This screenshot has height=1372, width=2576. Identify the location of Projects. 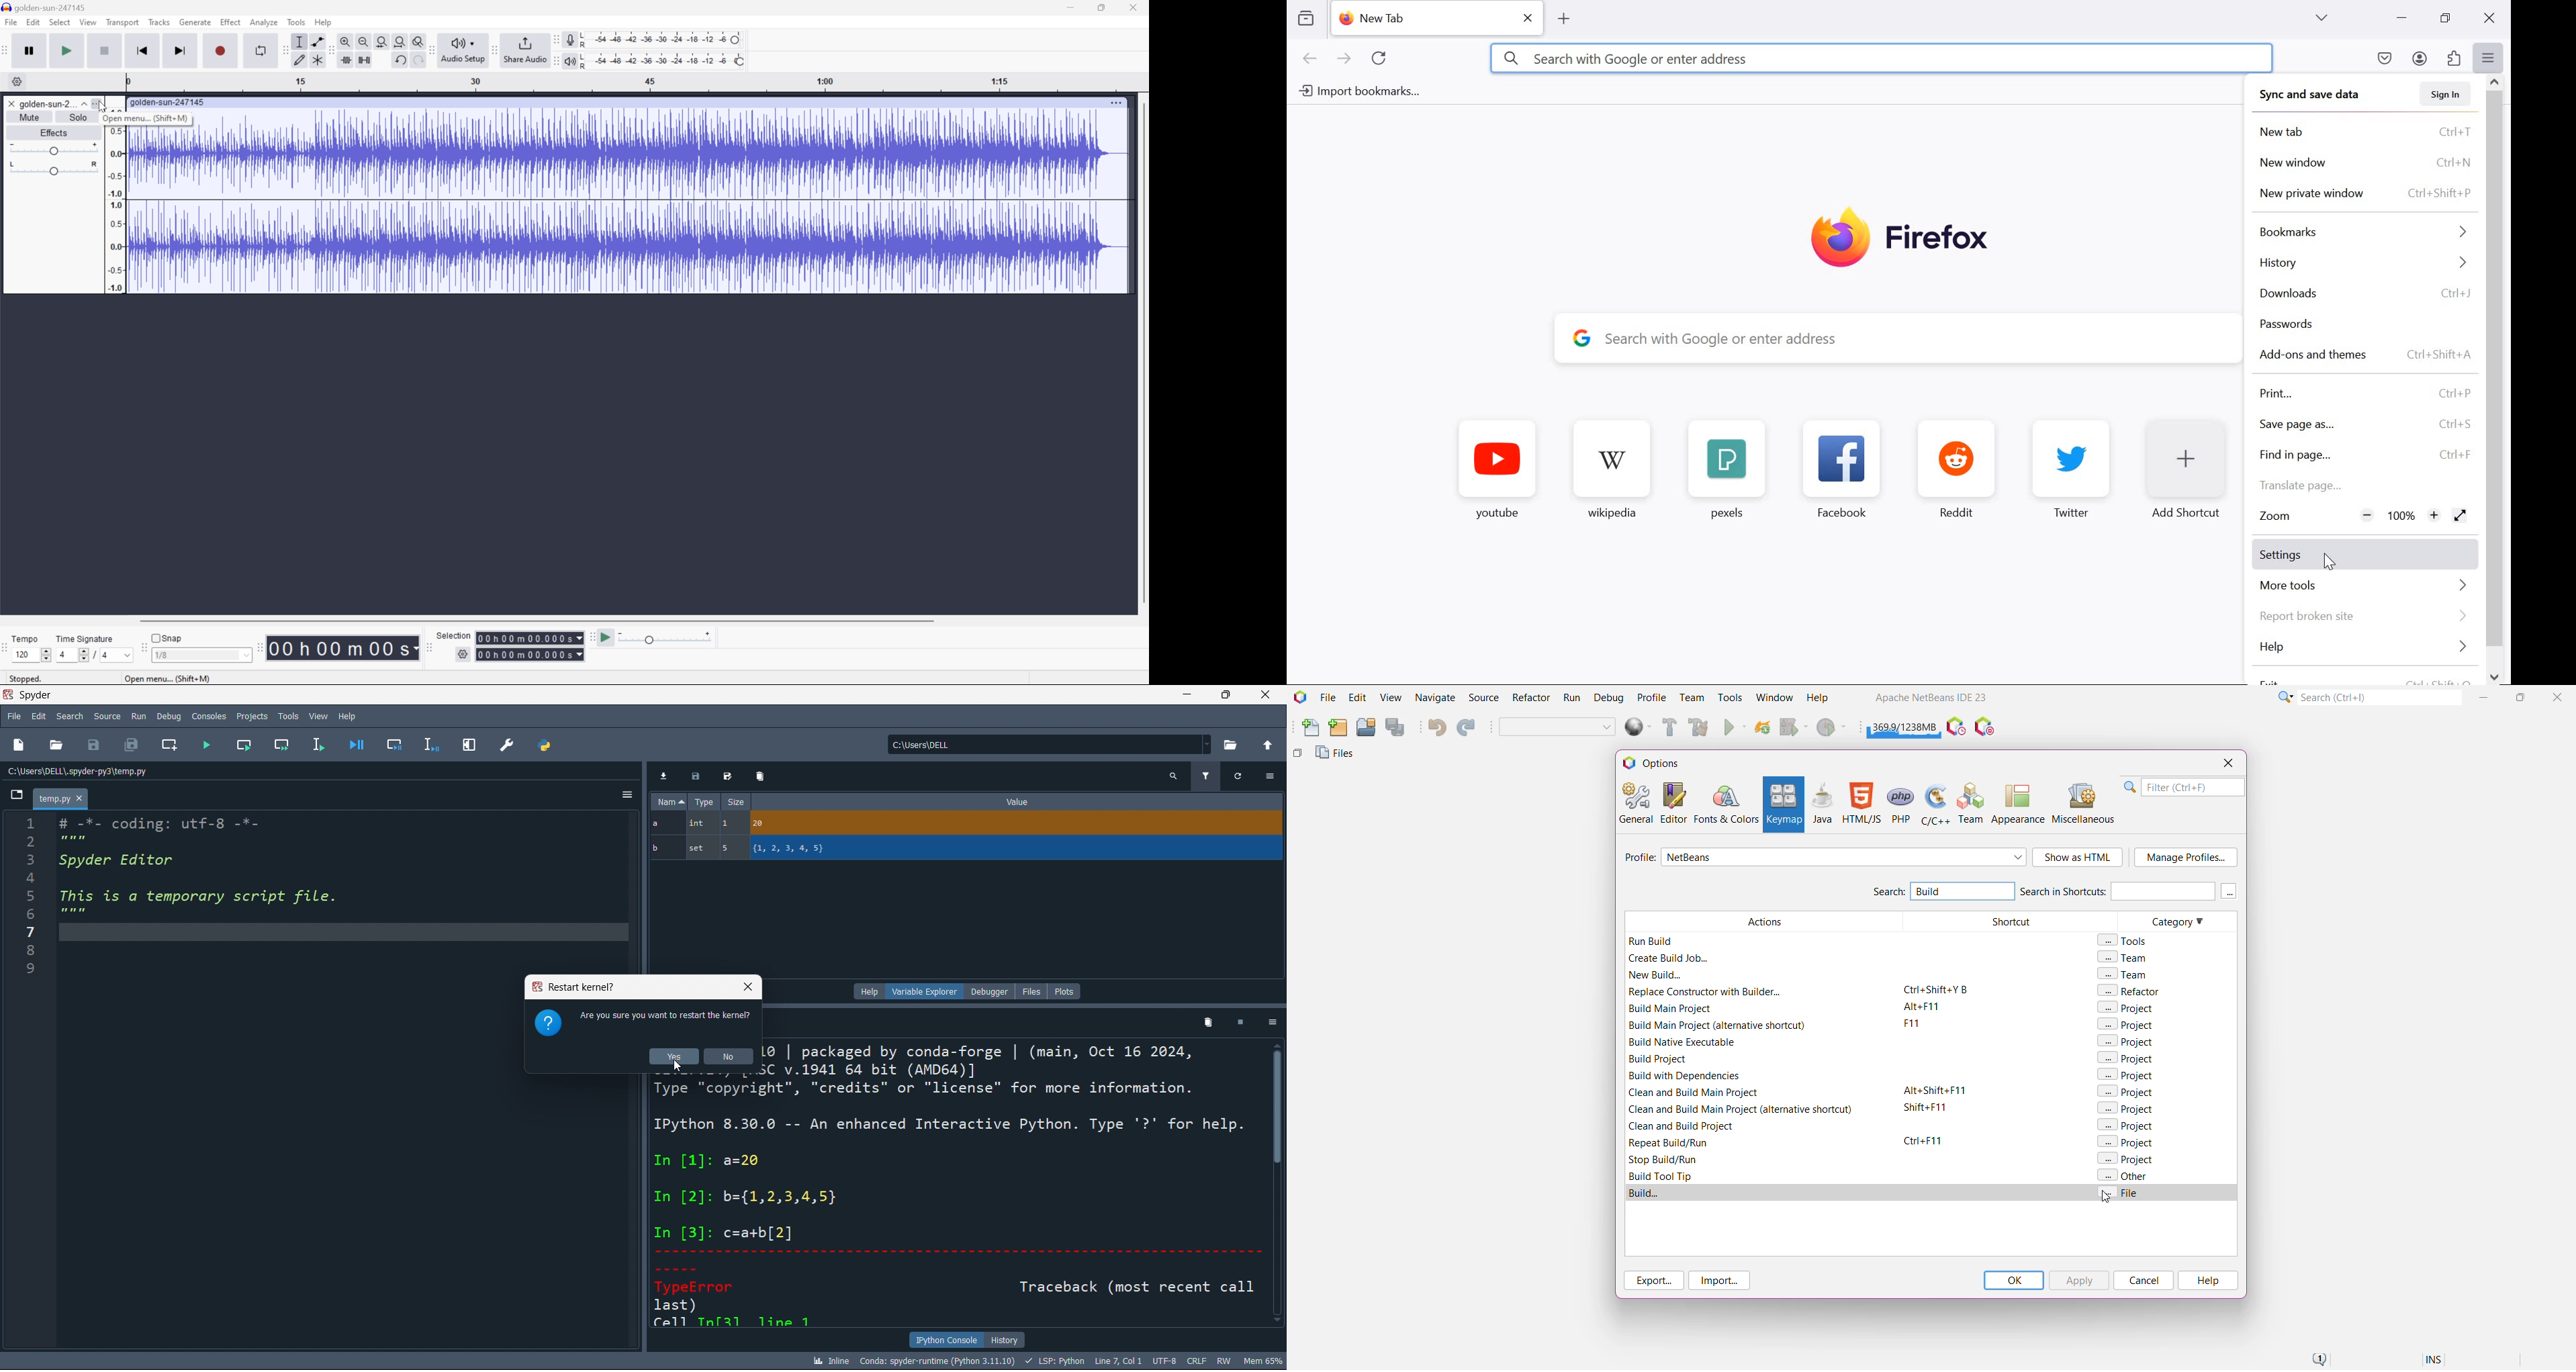
(254, 717).